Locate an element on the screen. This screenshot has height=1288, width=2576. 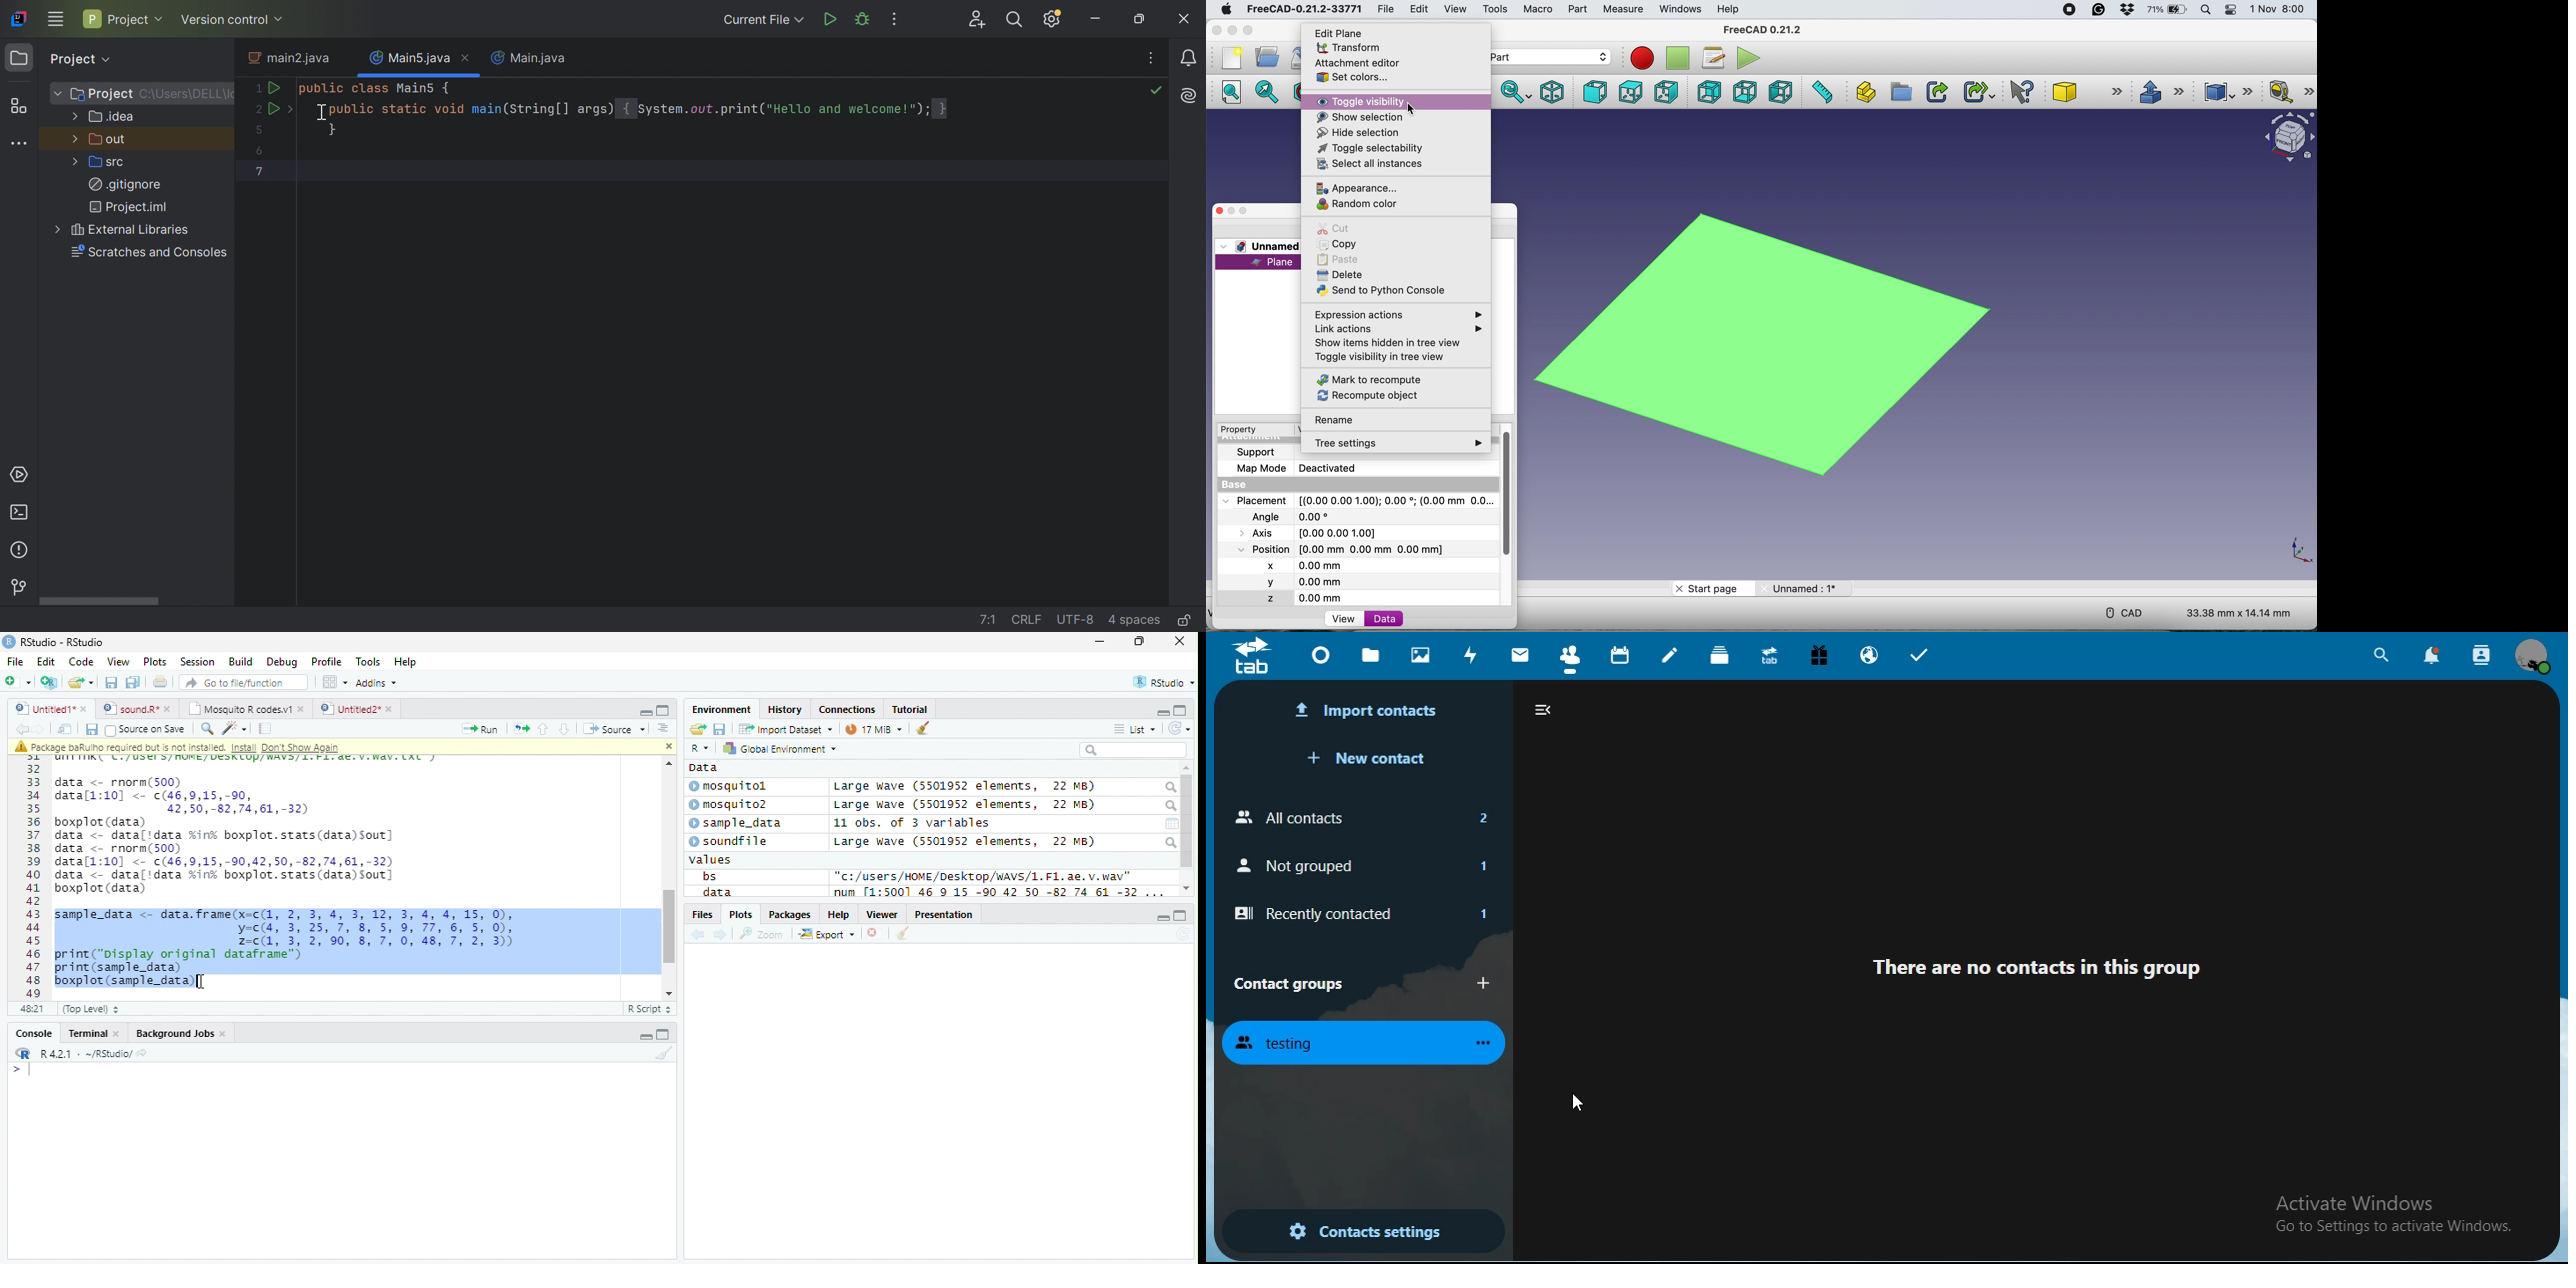
unified search is located at coordinates (2381, 658).